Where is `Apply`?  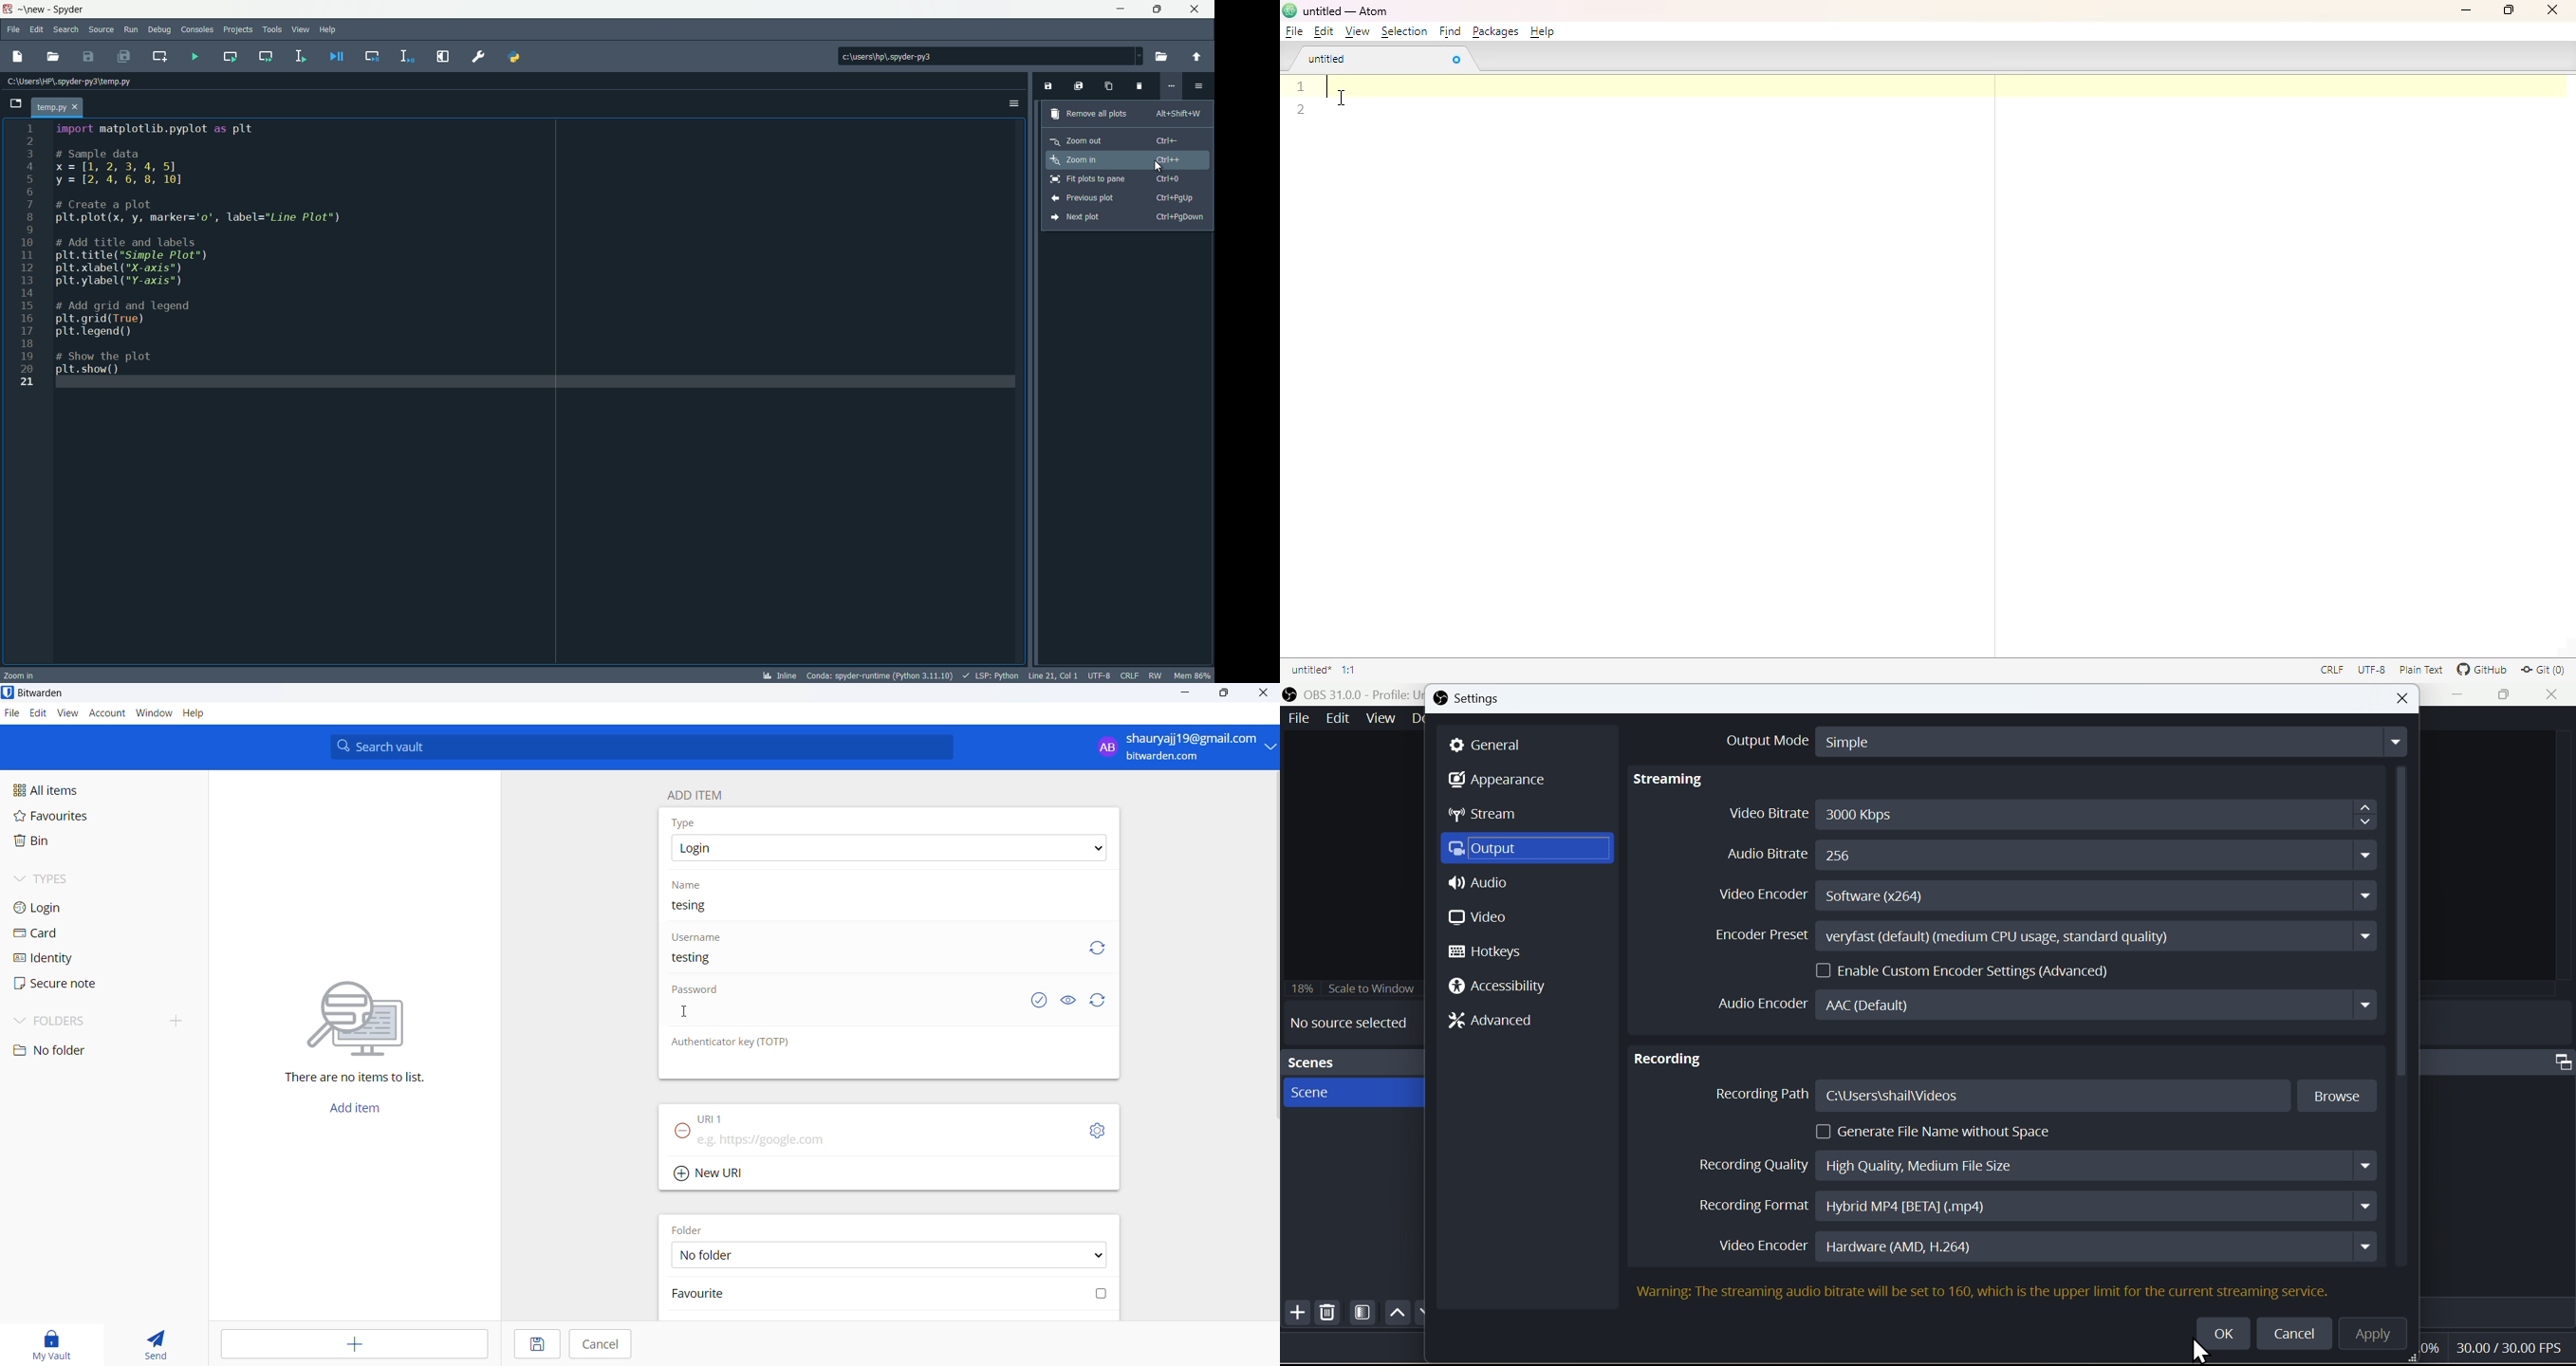
Apply is located at coordinates (2380, 1337).